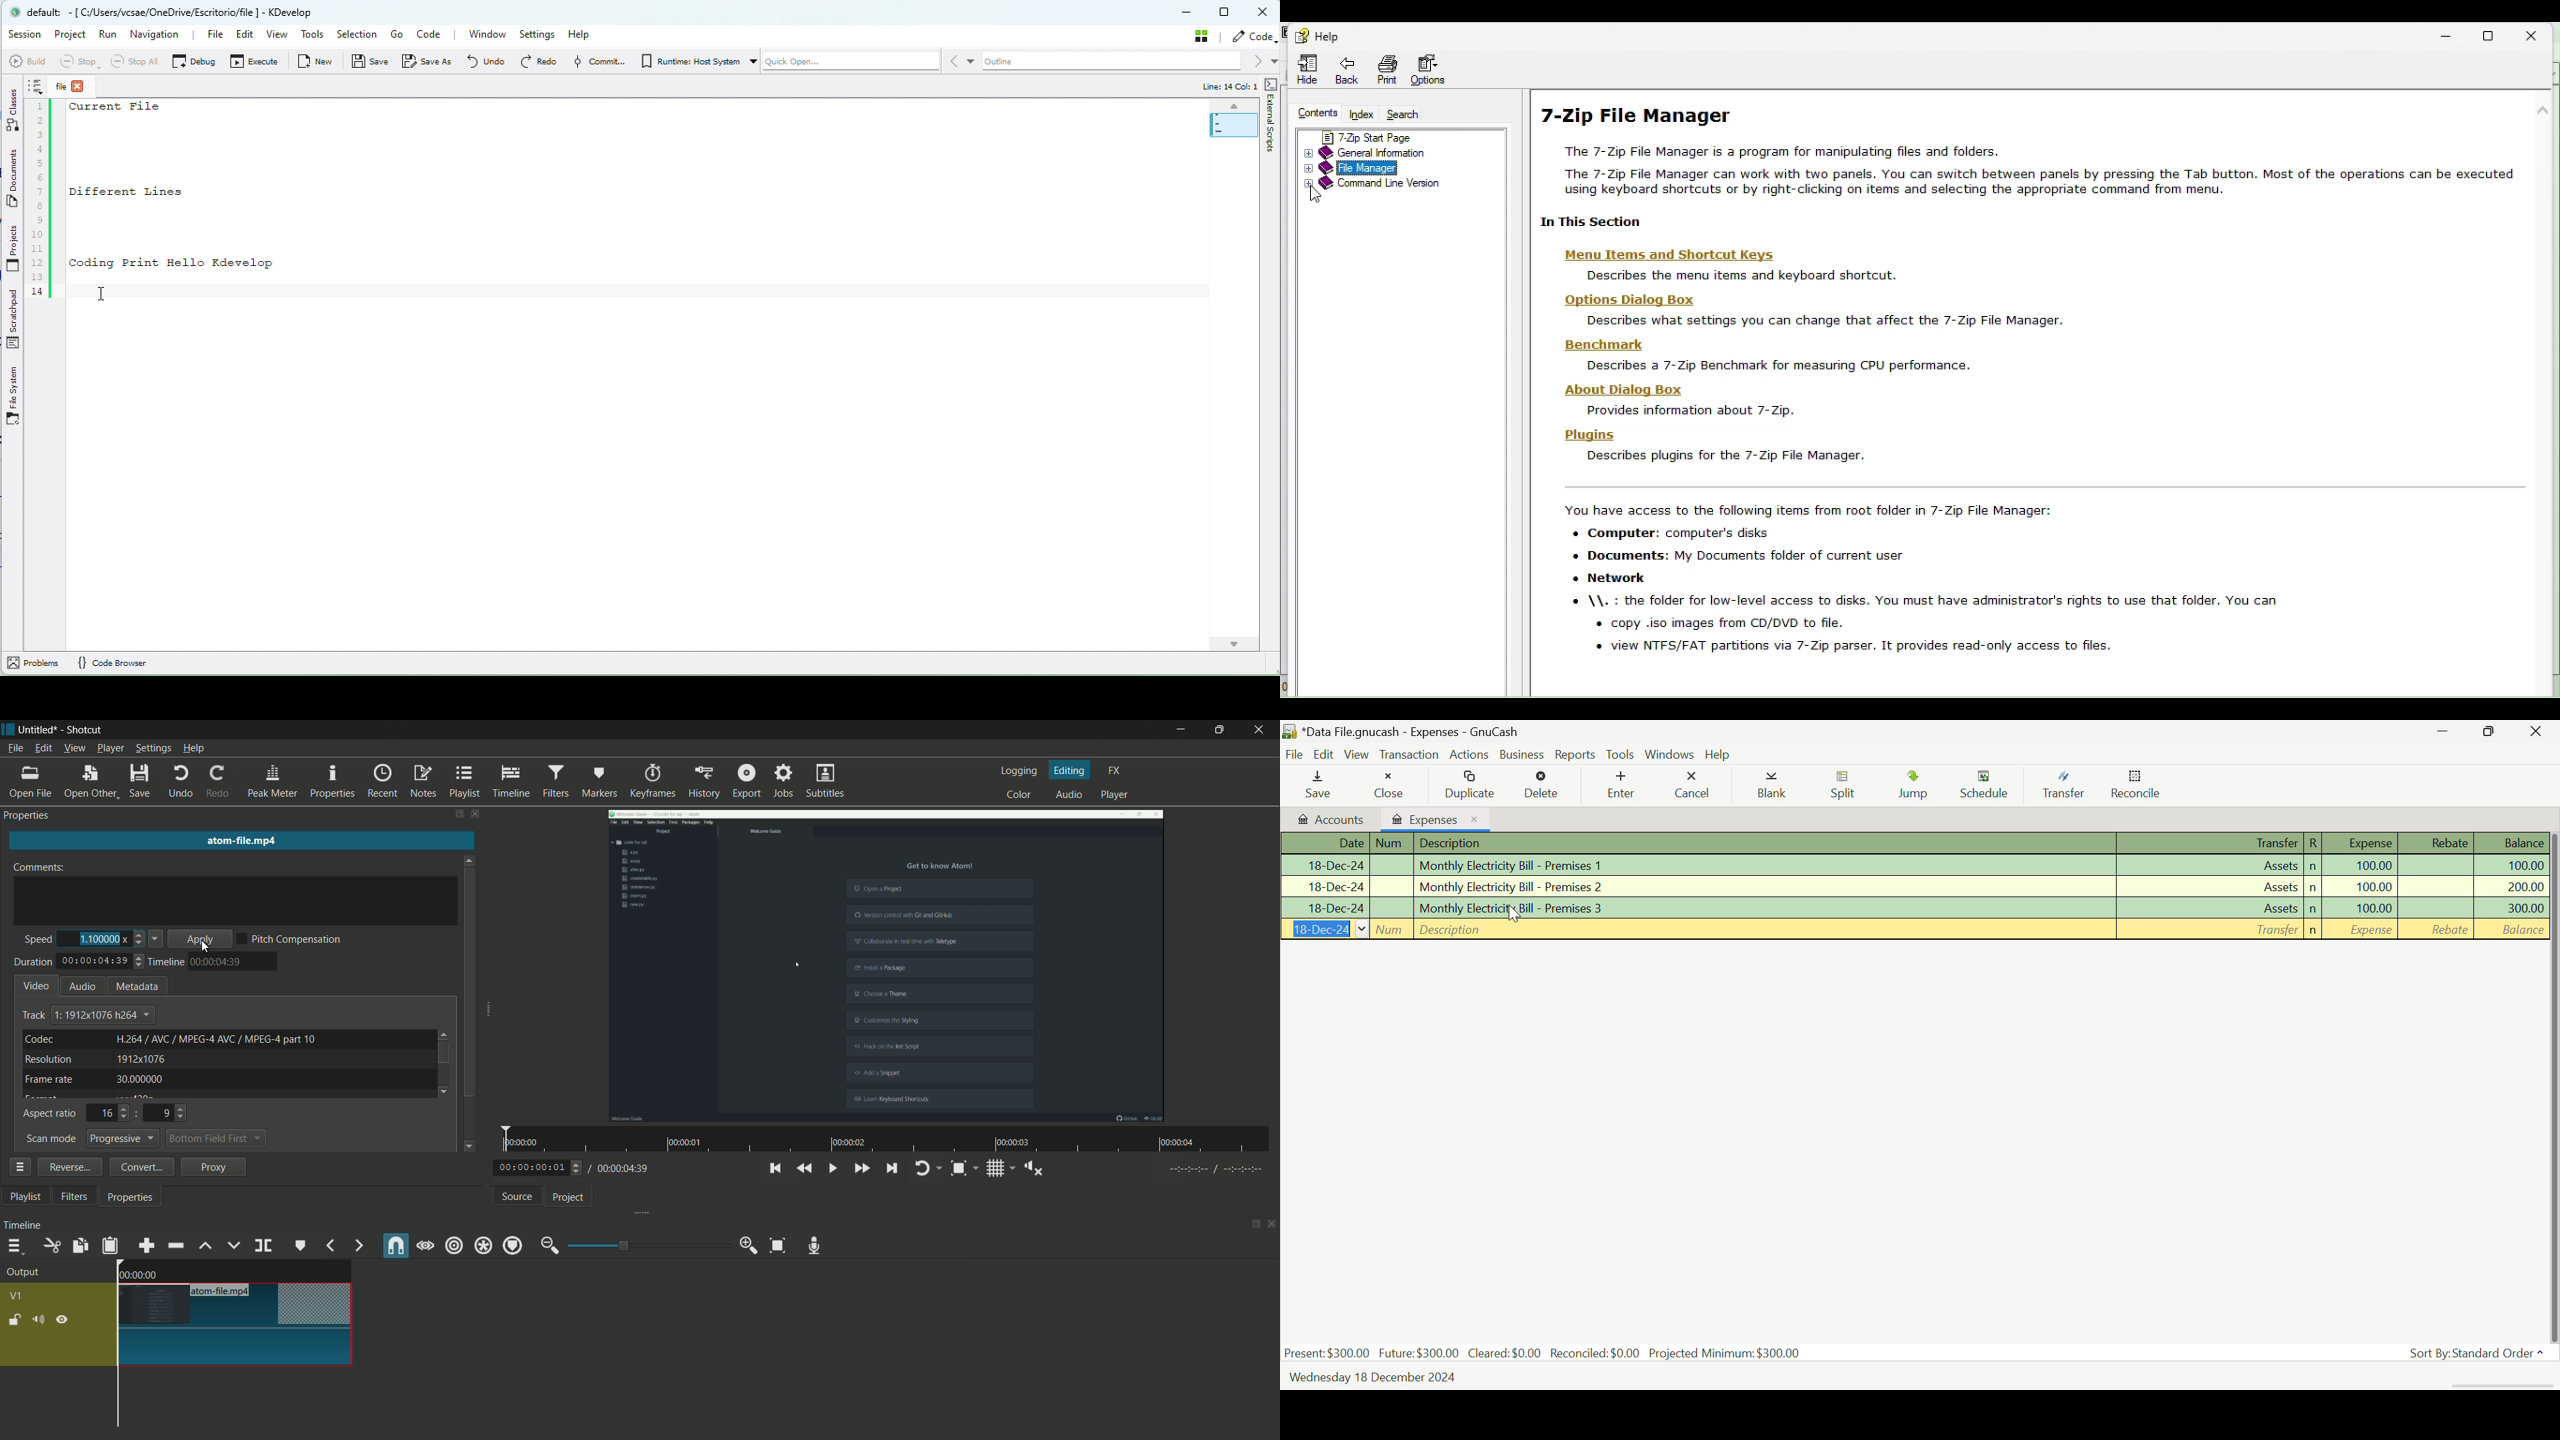  Describe the element at coordinates (111, 749) in the screenshot. I see `player menu` at that location.